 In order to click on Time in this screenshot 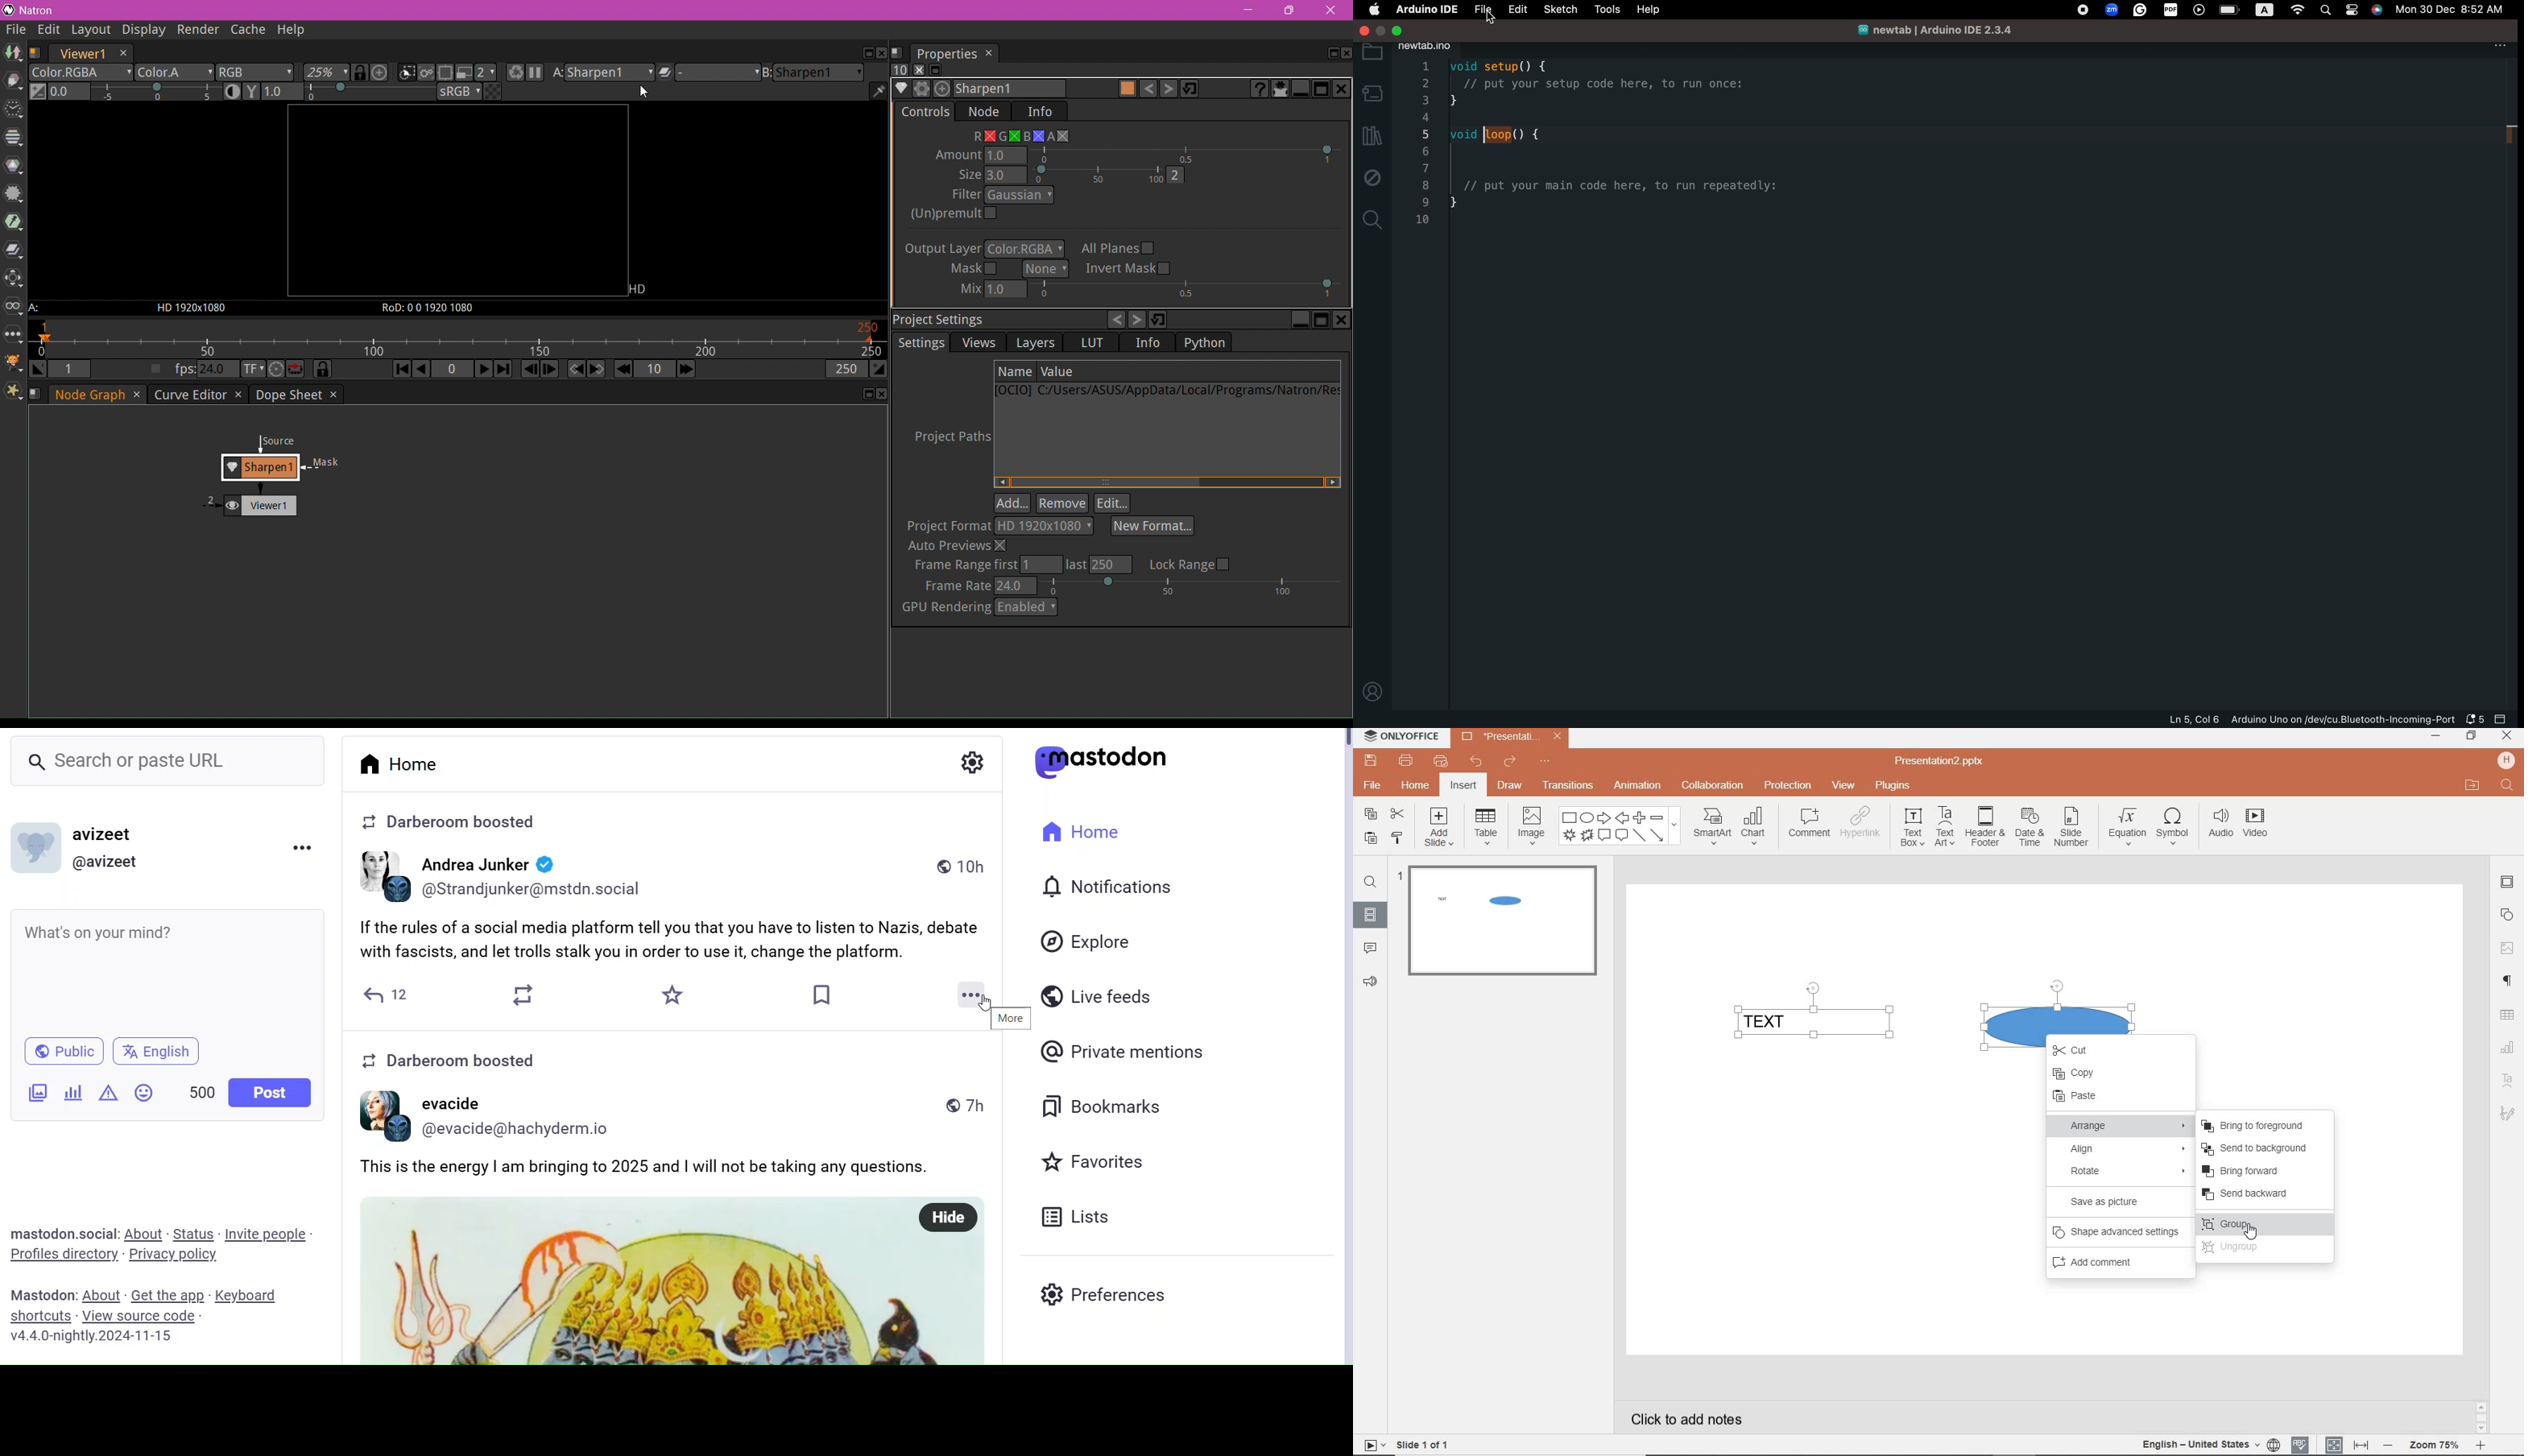, I will do `click(13, 111)`.